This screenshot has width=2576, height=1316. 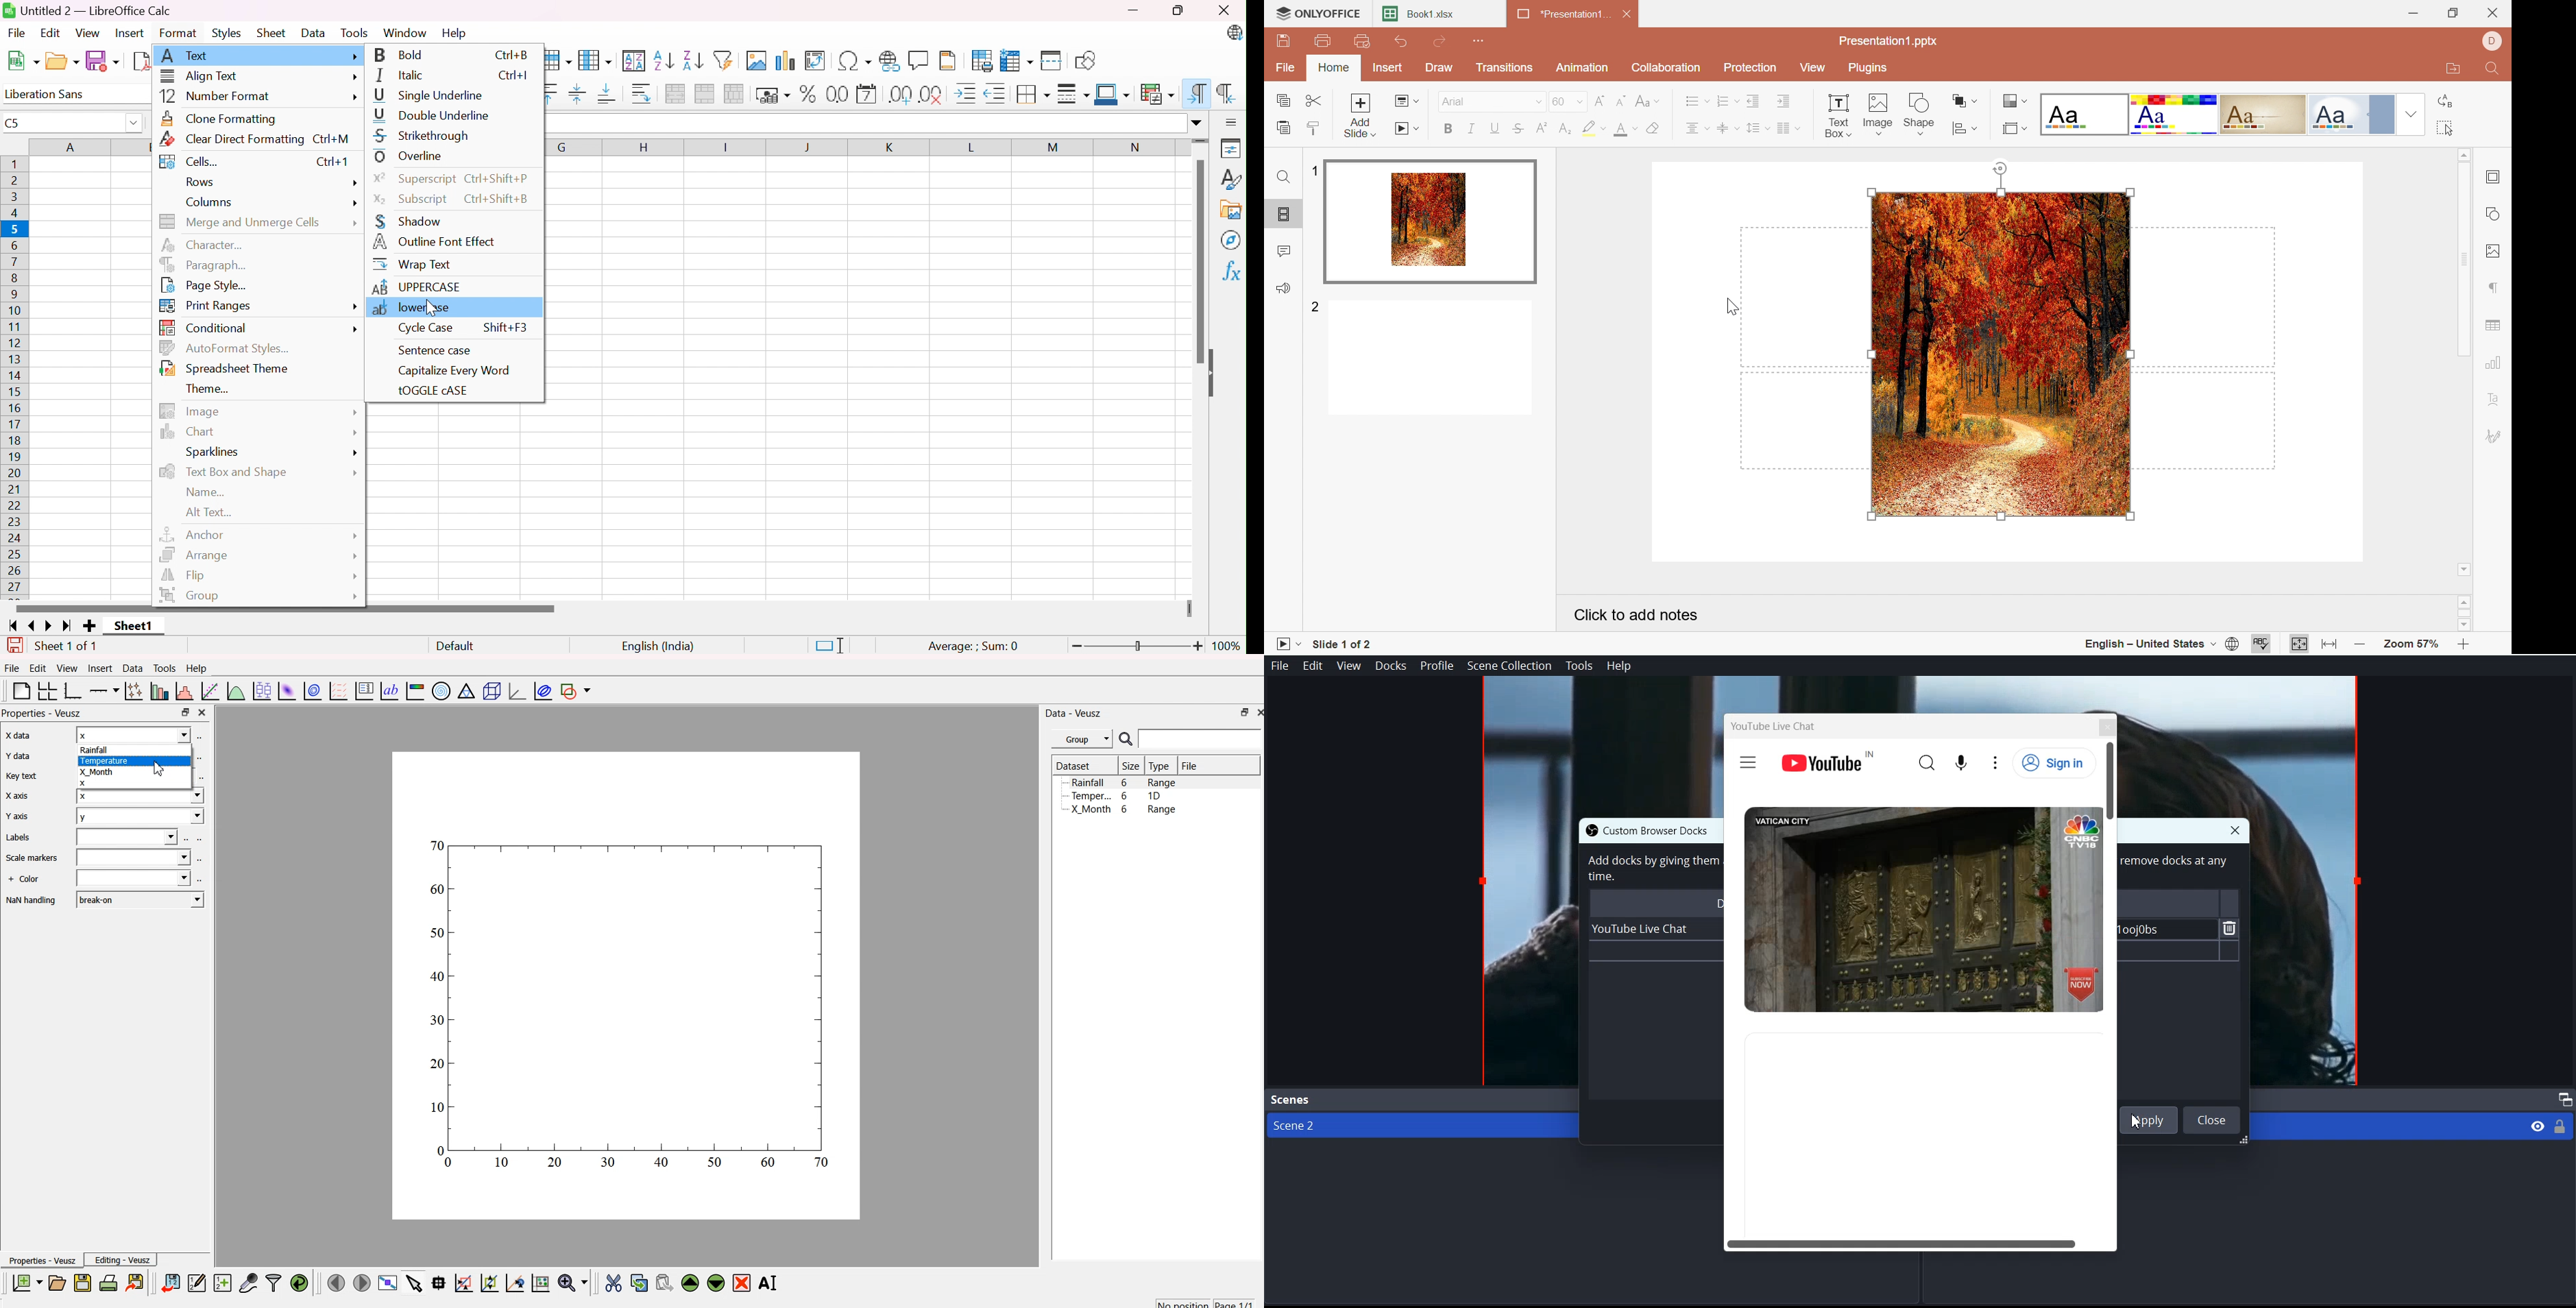 I want to click on Insert columns, so click(x=1789, y=127).